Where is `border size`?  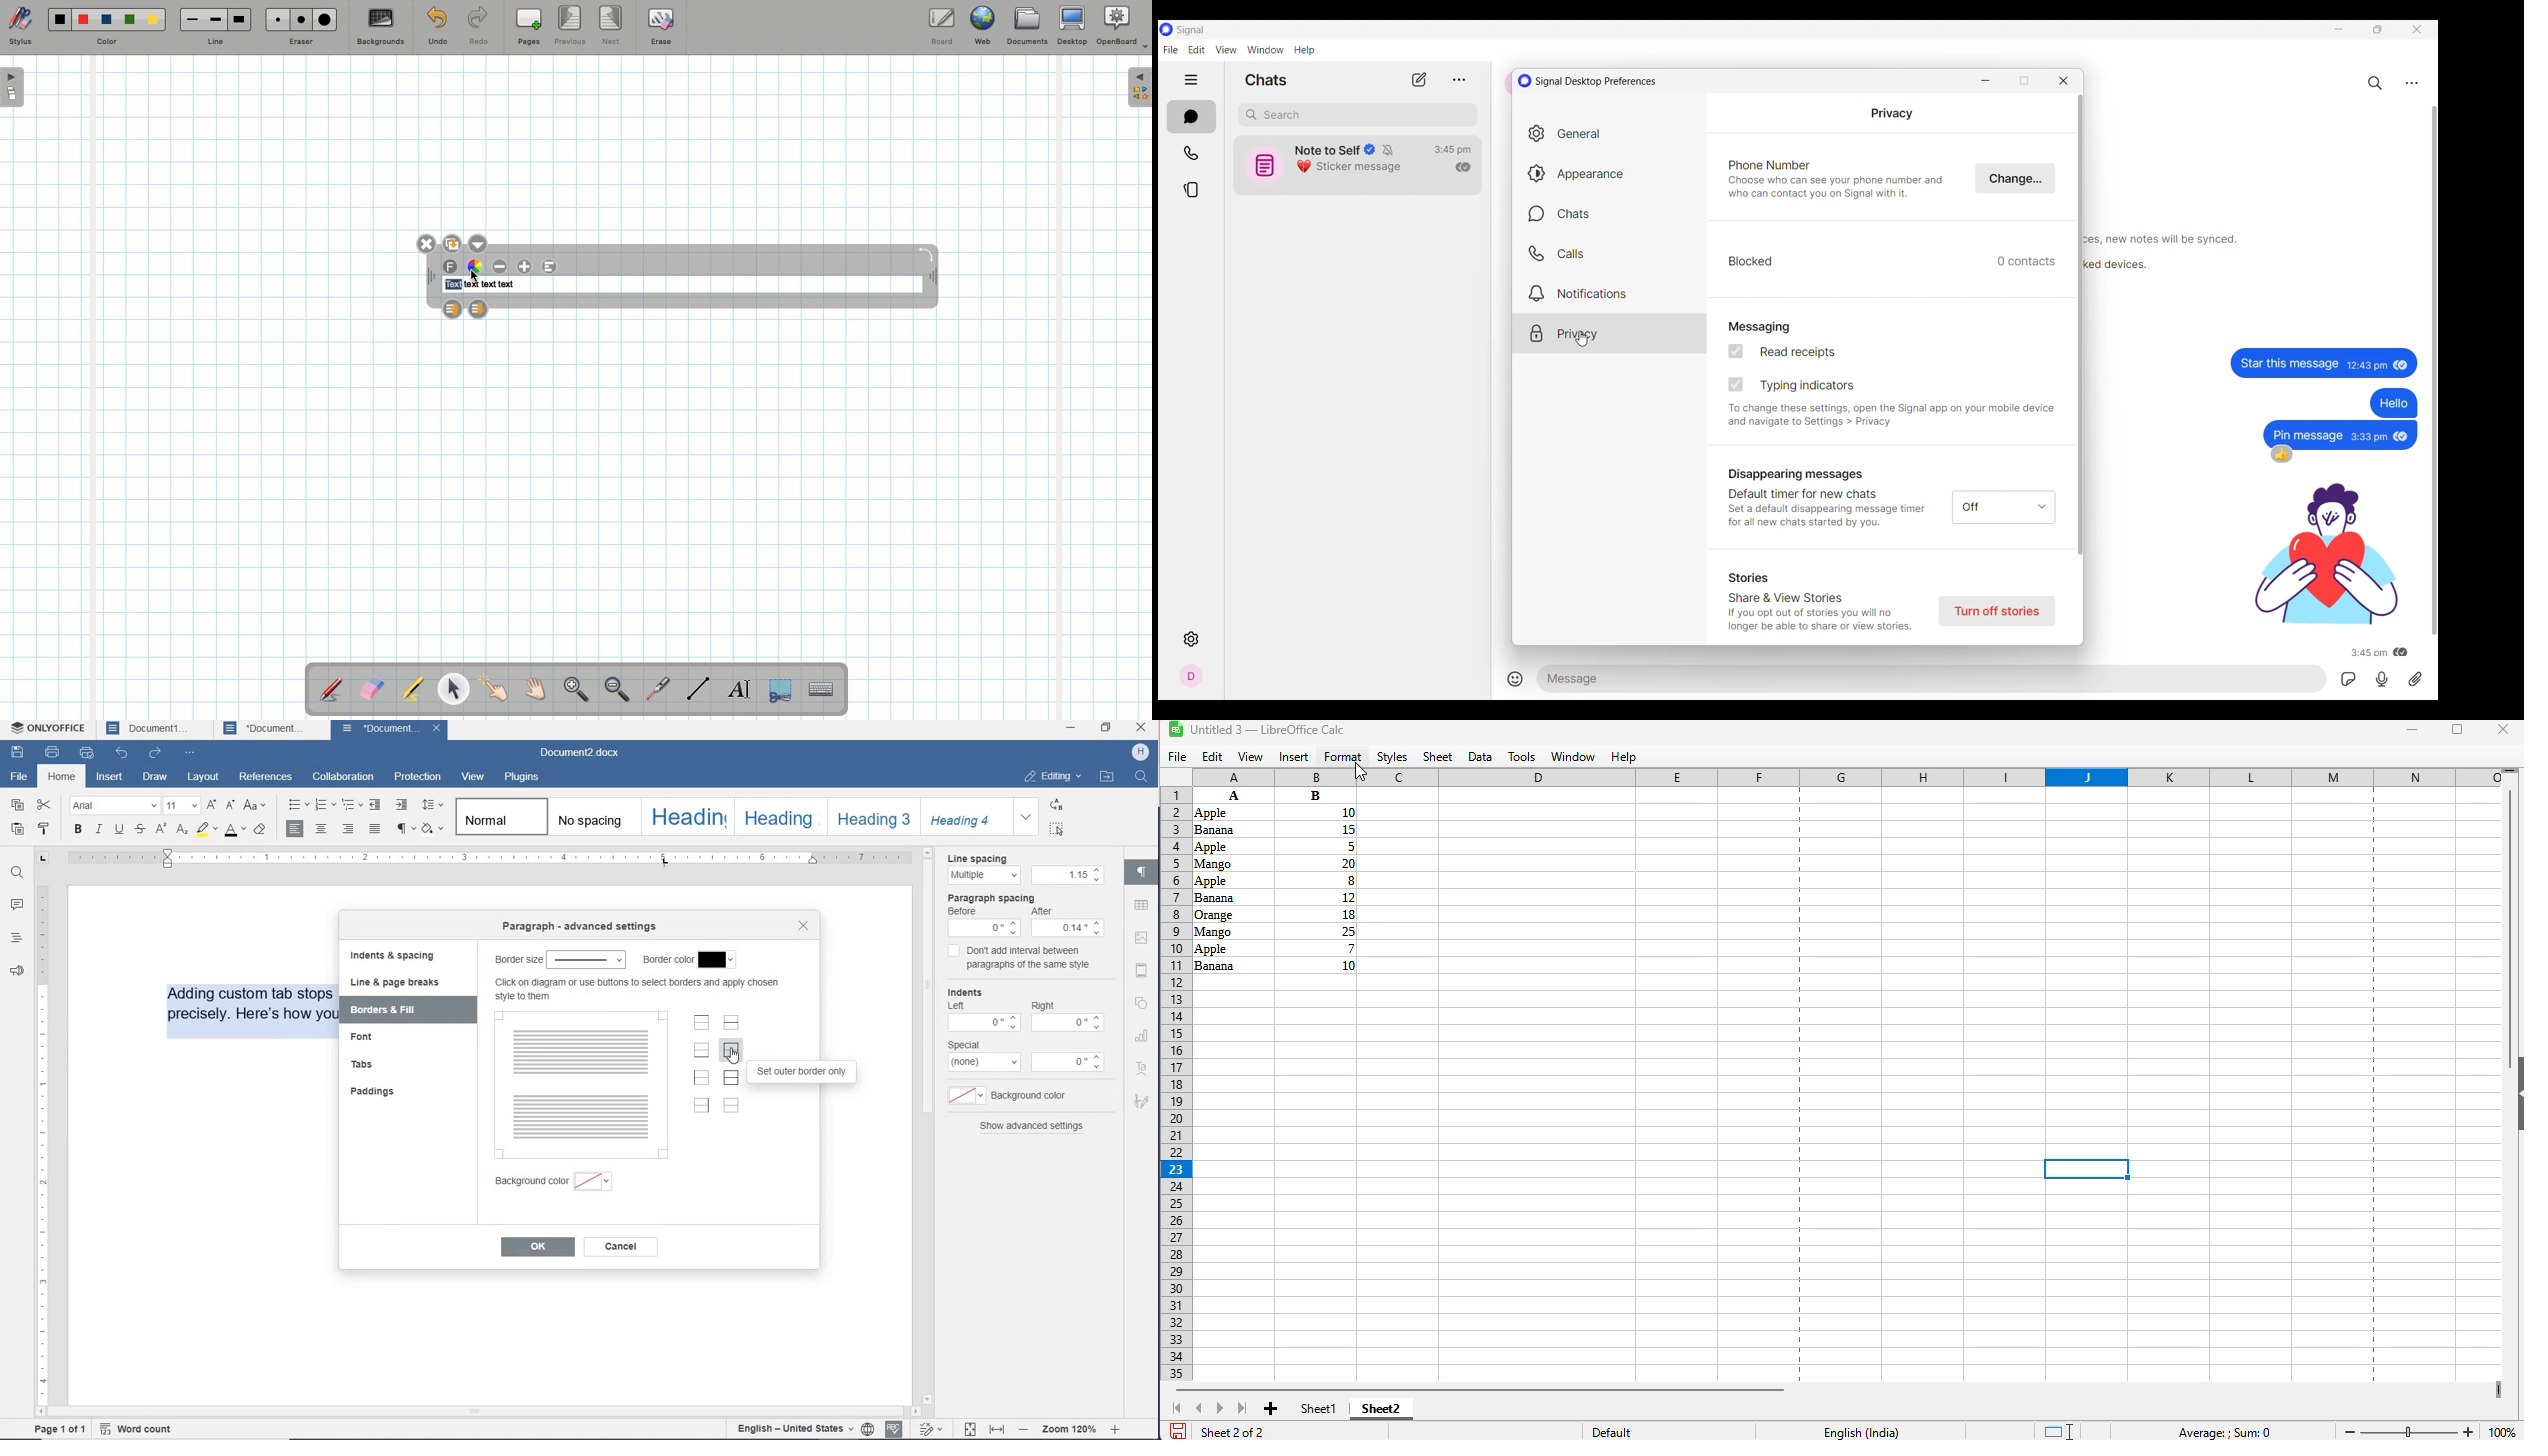 border size is located at coordinates (586, 926).